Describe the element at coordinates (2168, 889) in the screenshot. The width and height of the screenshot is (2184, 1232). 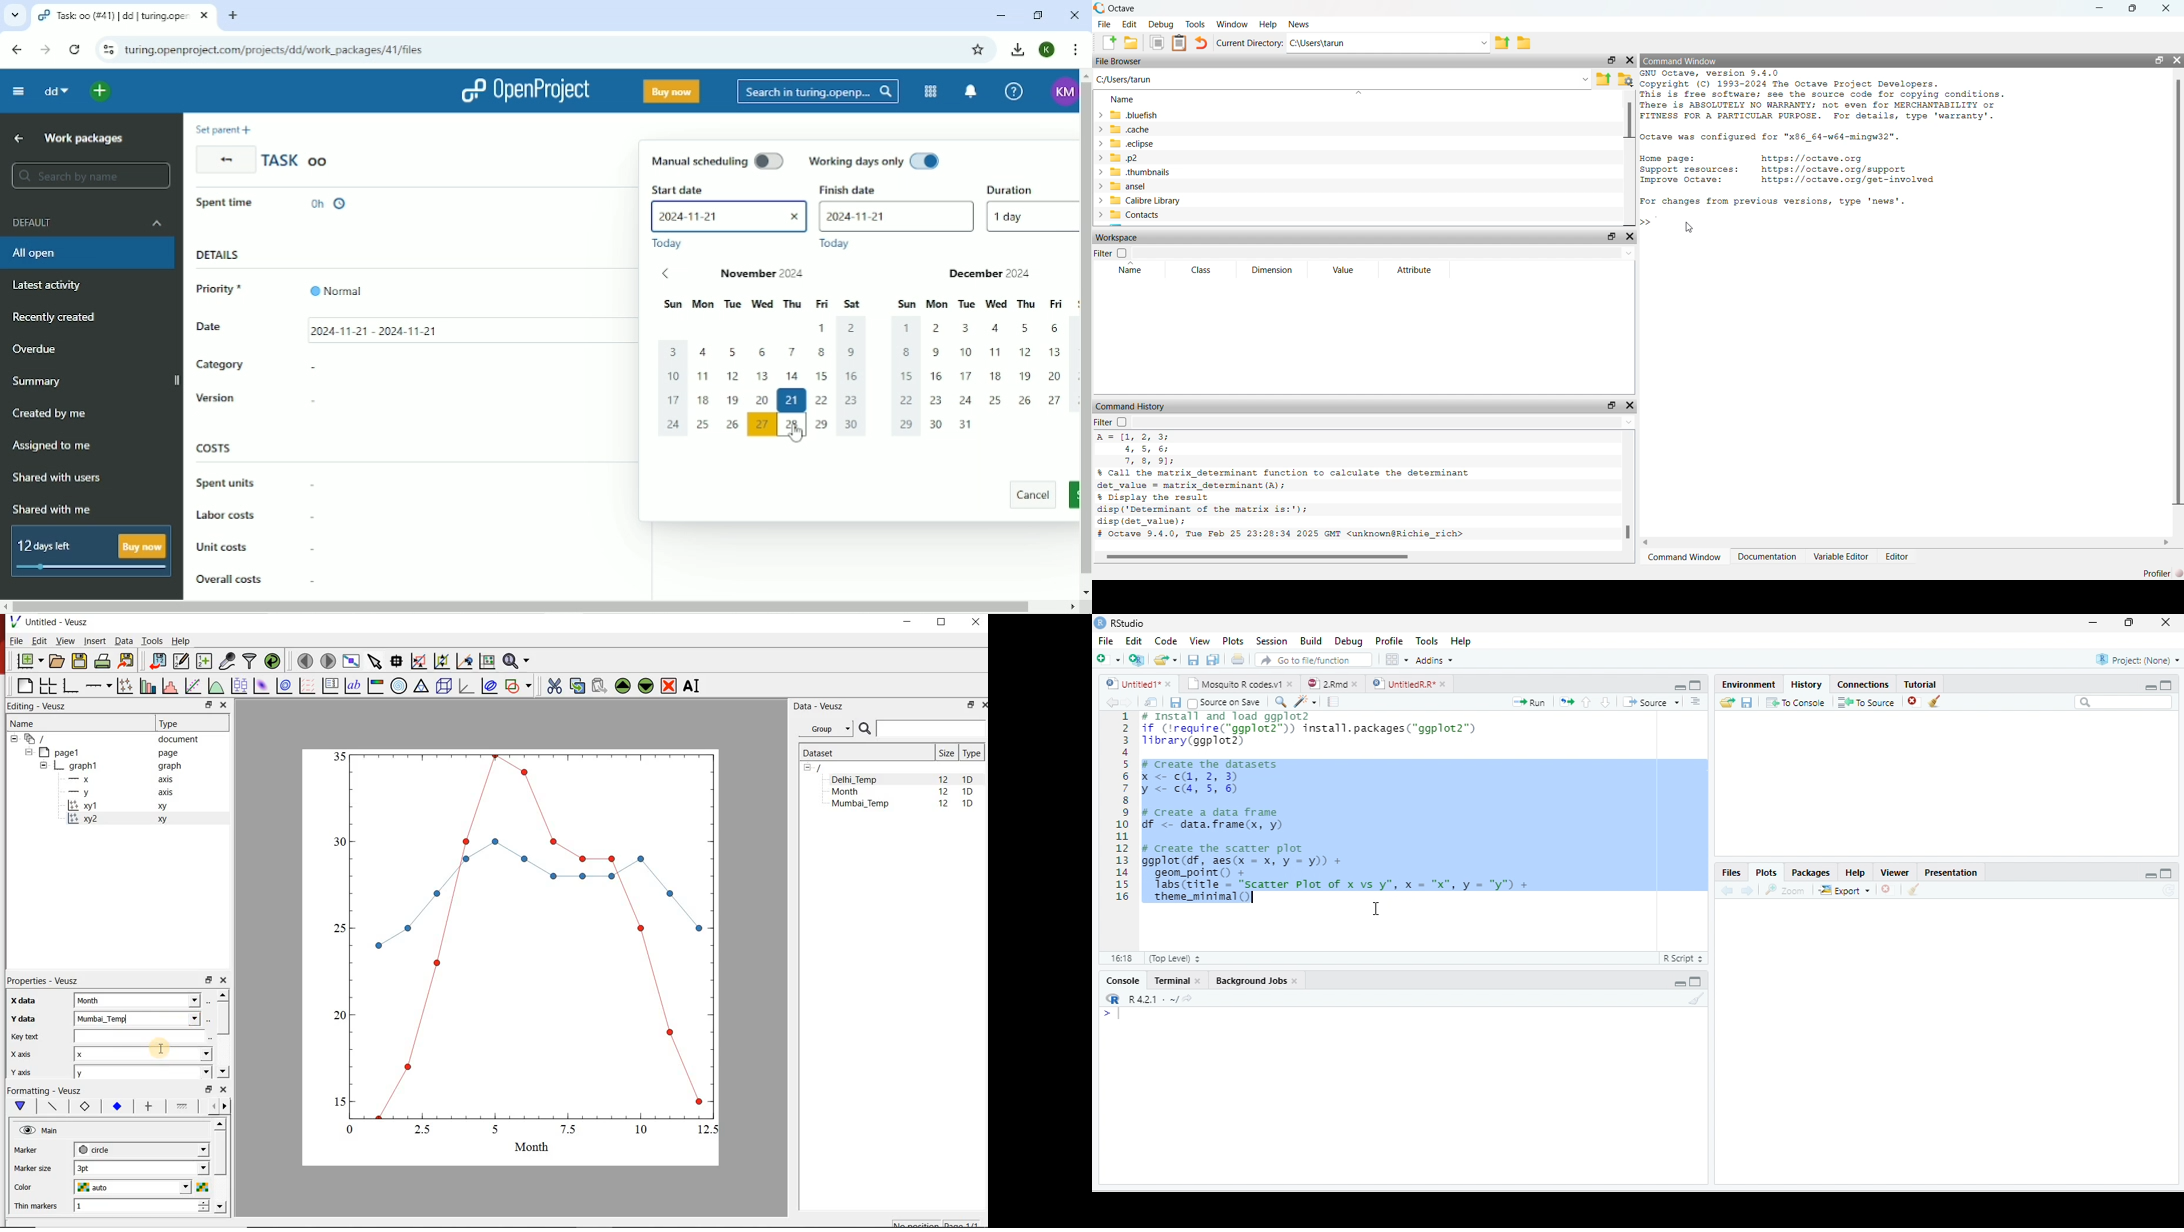
I see `Refresh current plot` at that location.